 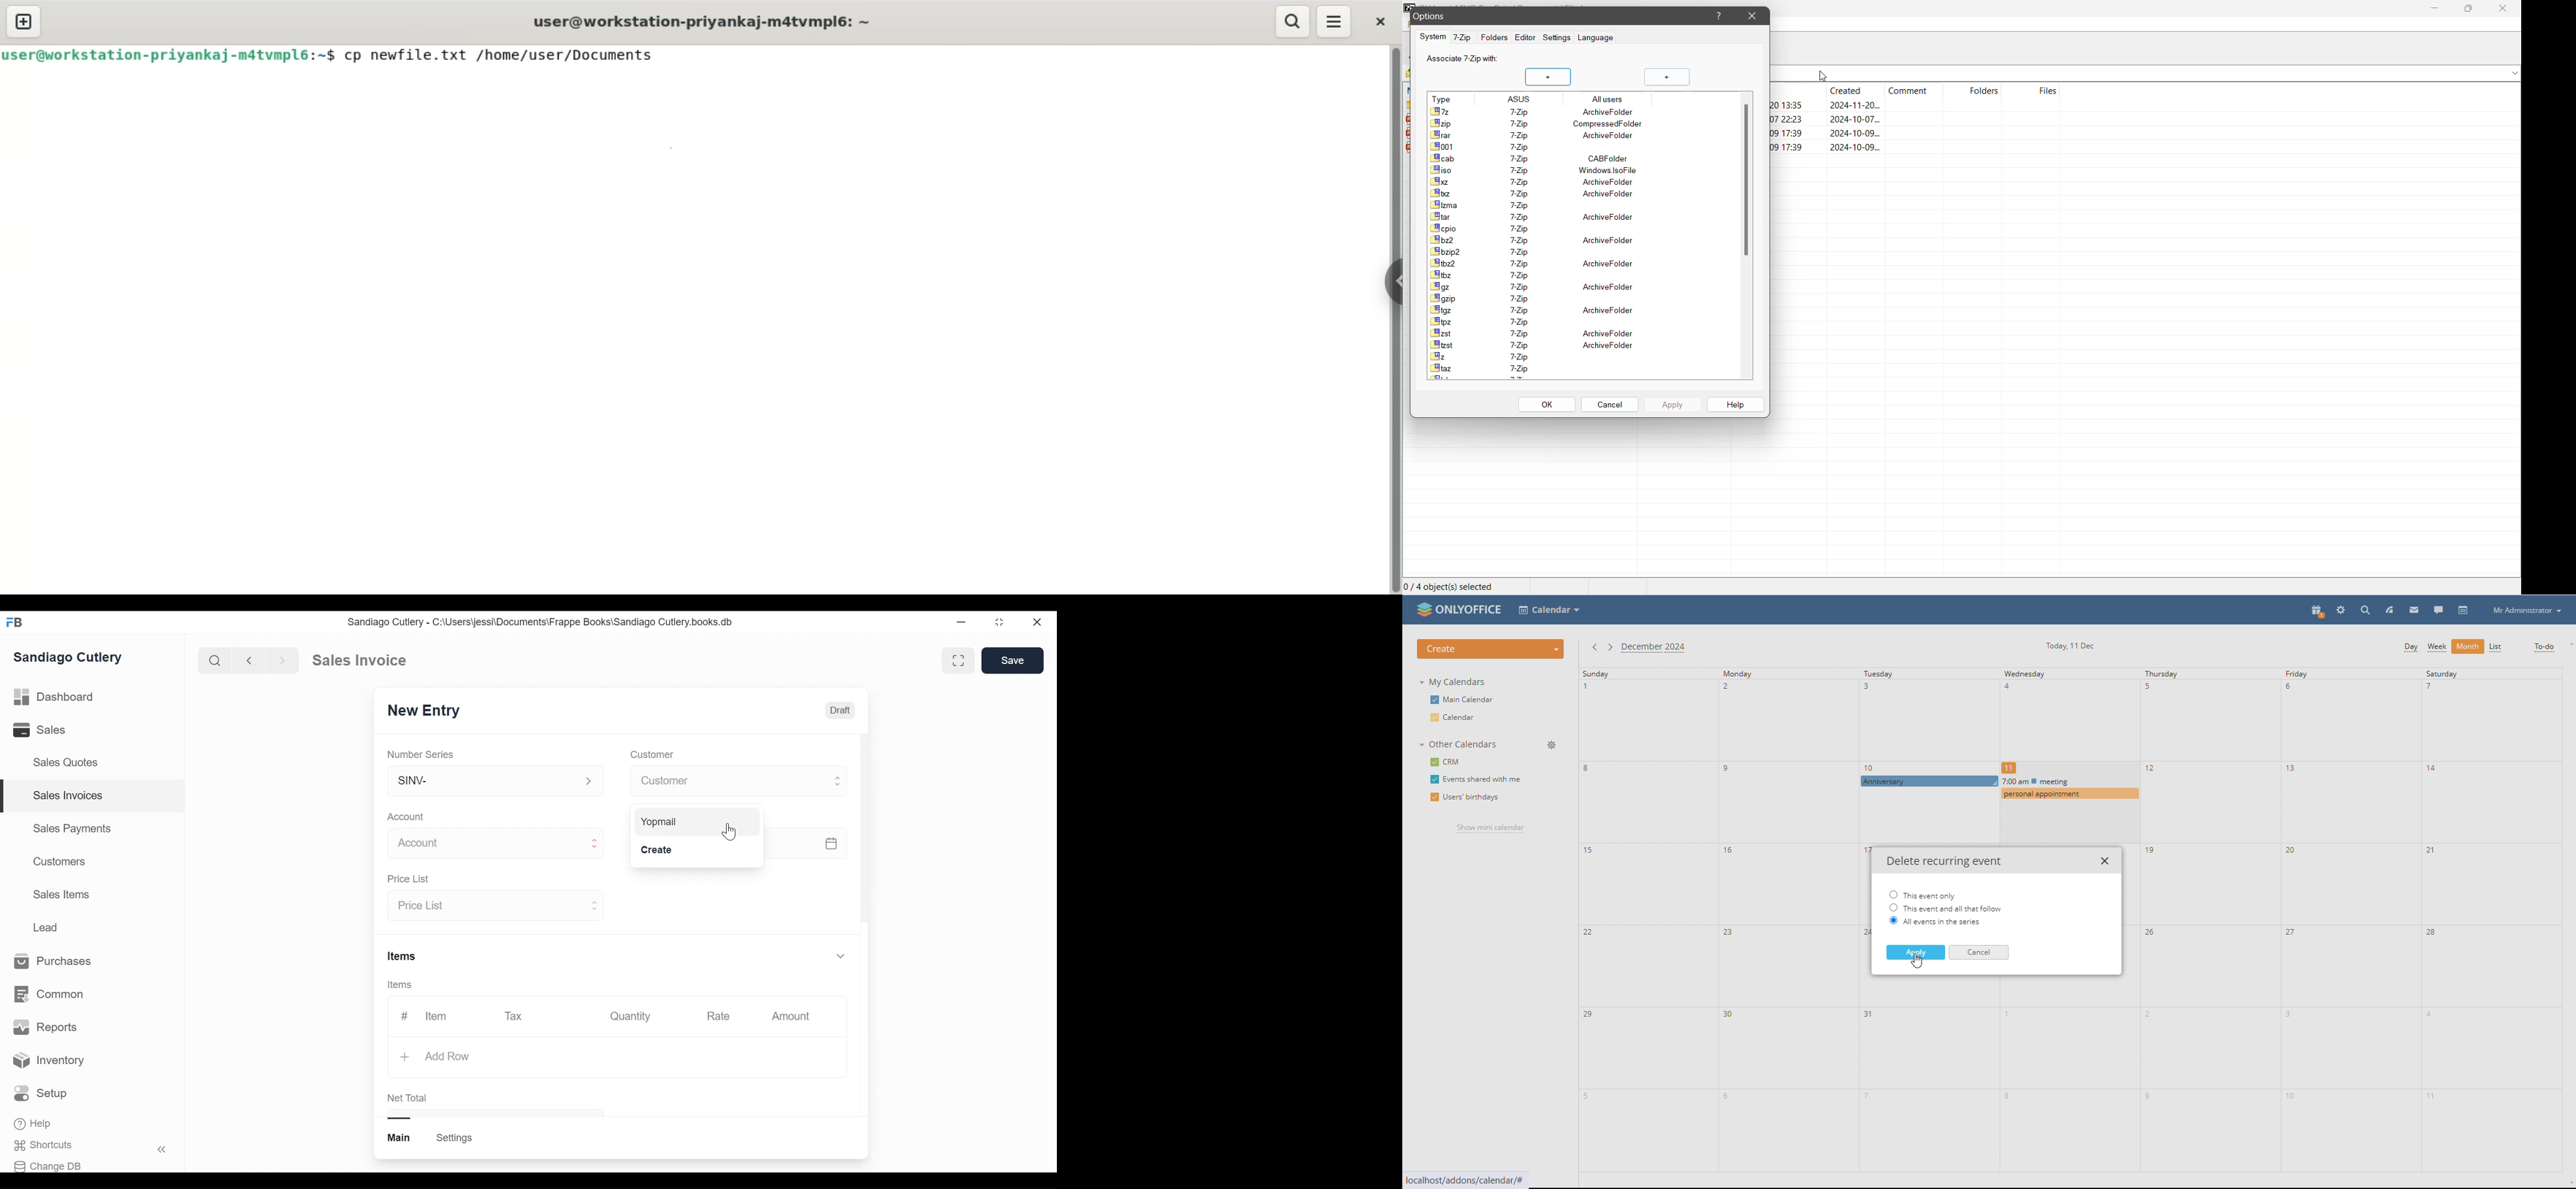 What do you see at coordinates (51, 995) in the screenshot?
I see `Common` at bounding box center [51, 995].